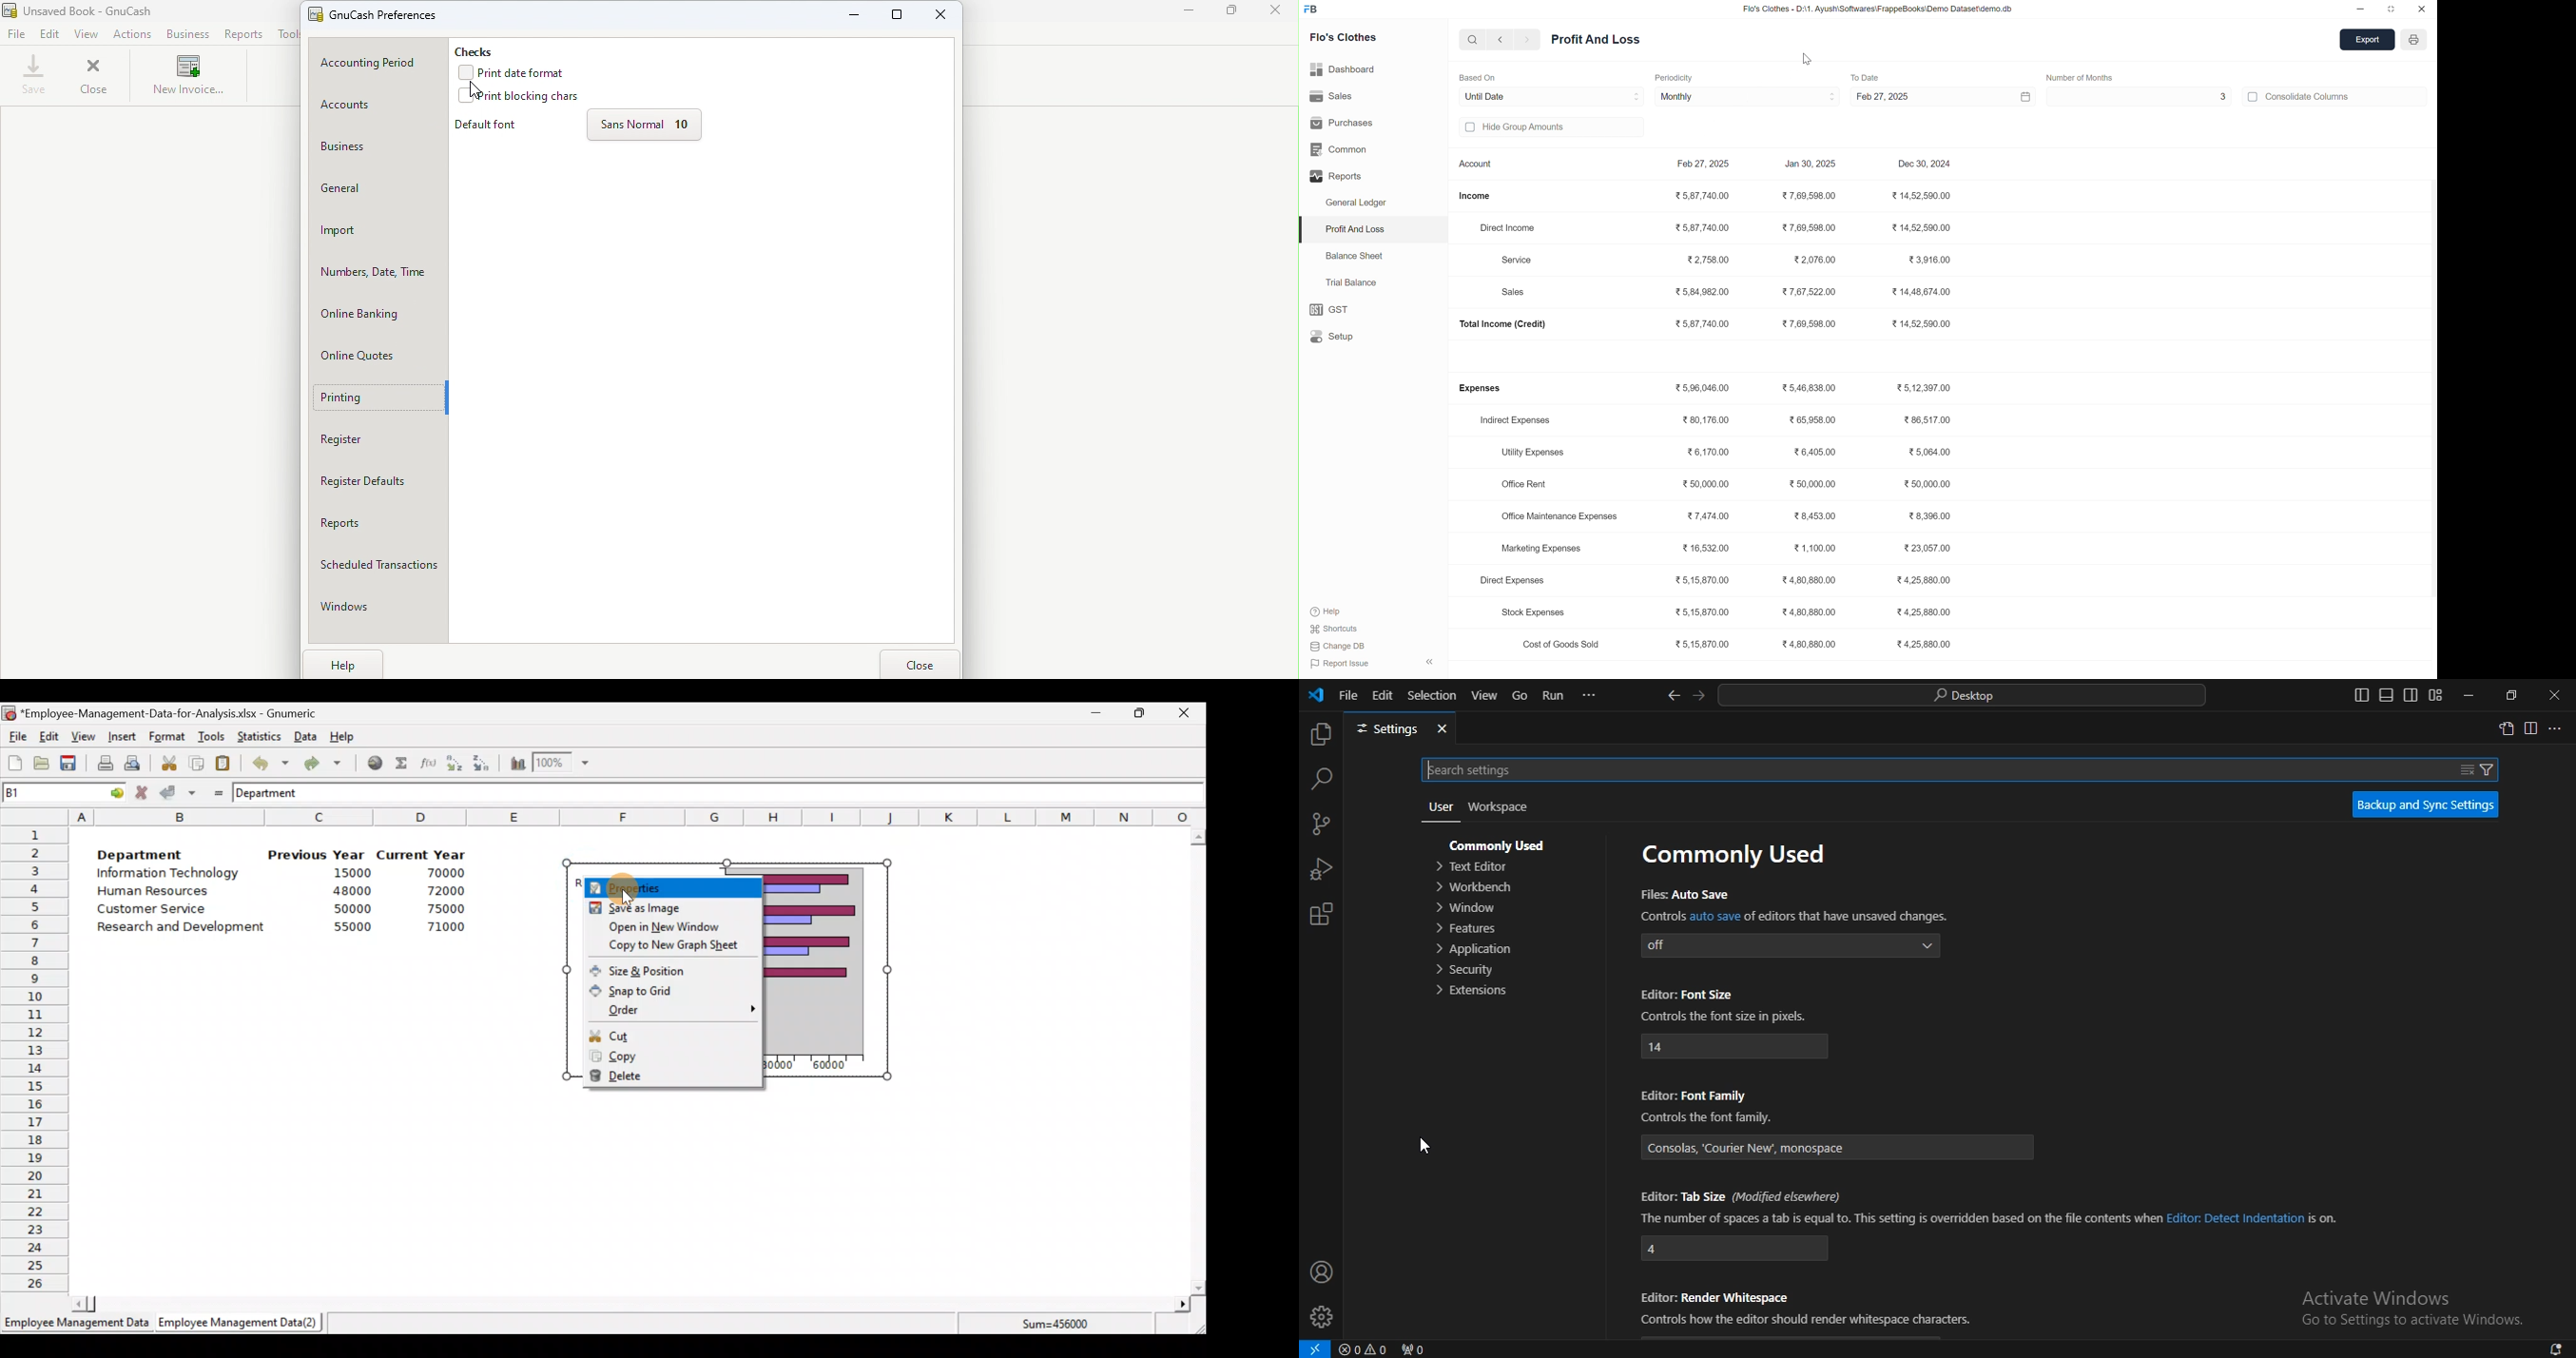  I want to click on Zoom, so click(562, 763).